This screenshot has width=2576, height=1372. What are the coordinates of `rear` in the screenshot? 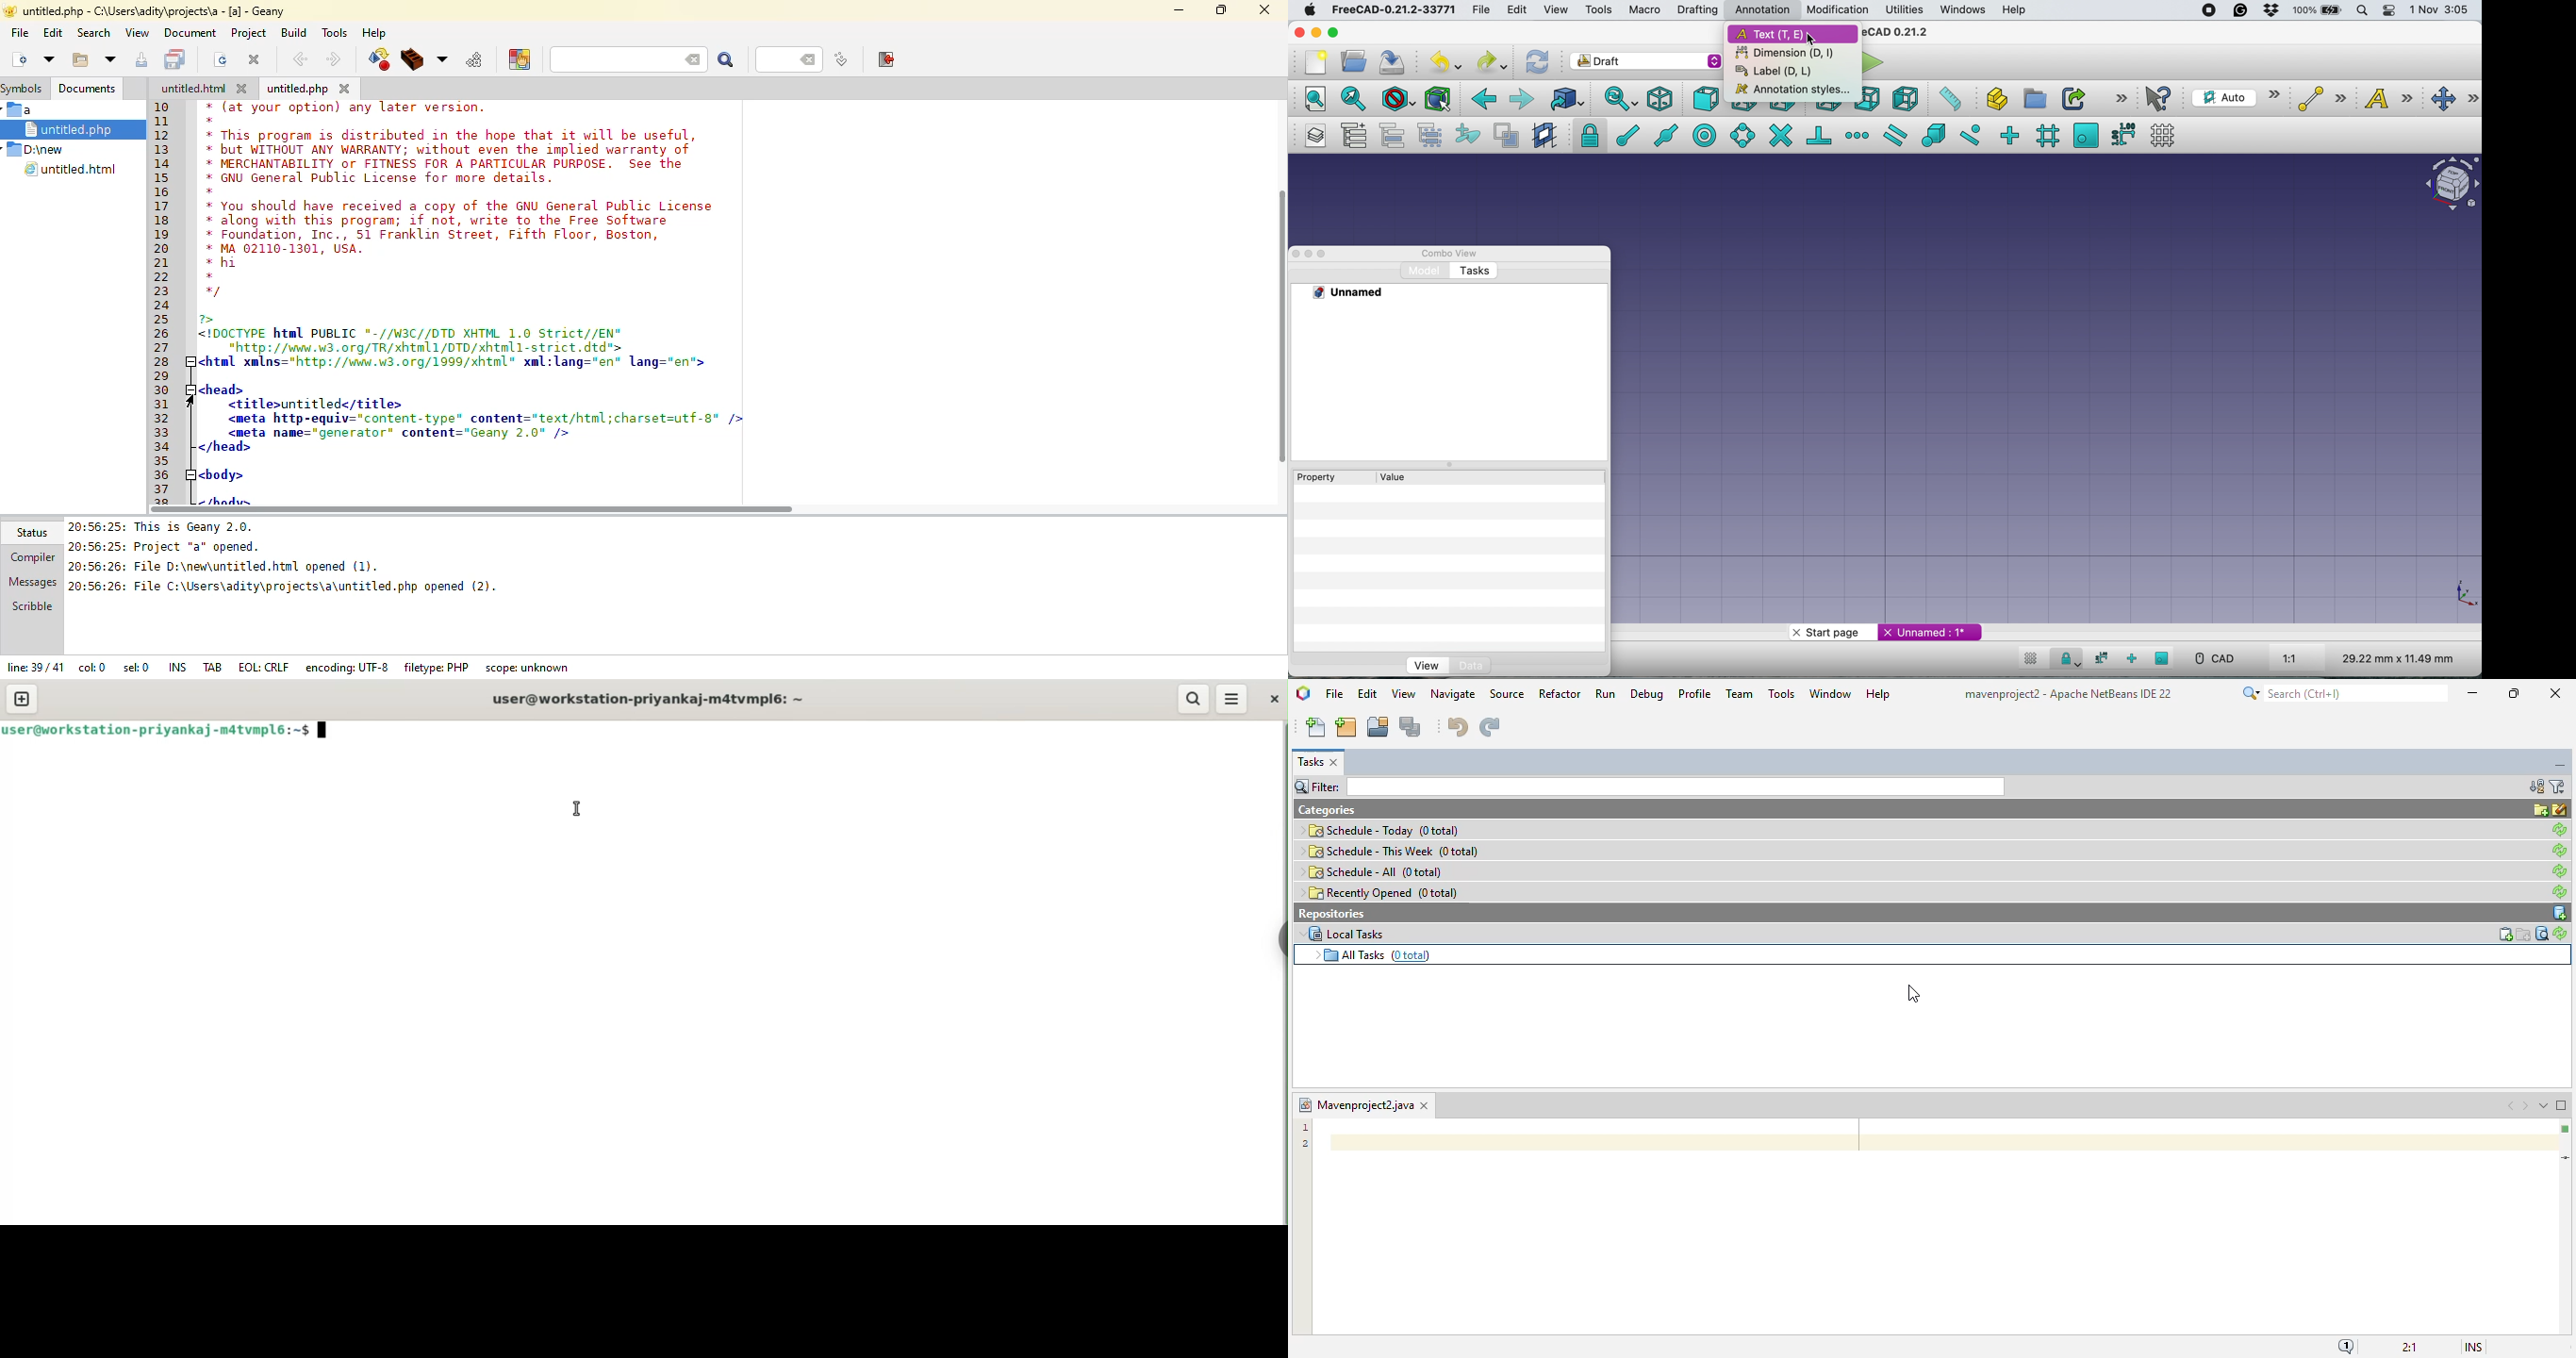 It's located at (1827, 107).